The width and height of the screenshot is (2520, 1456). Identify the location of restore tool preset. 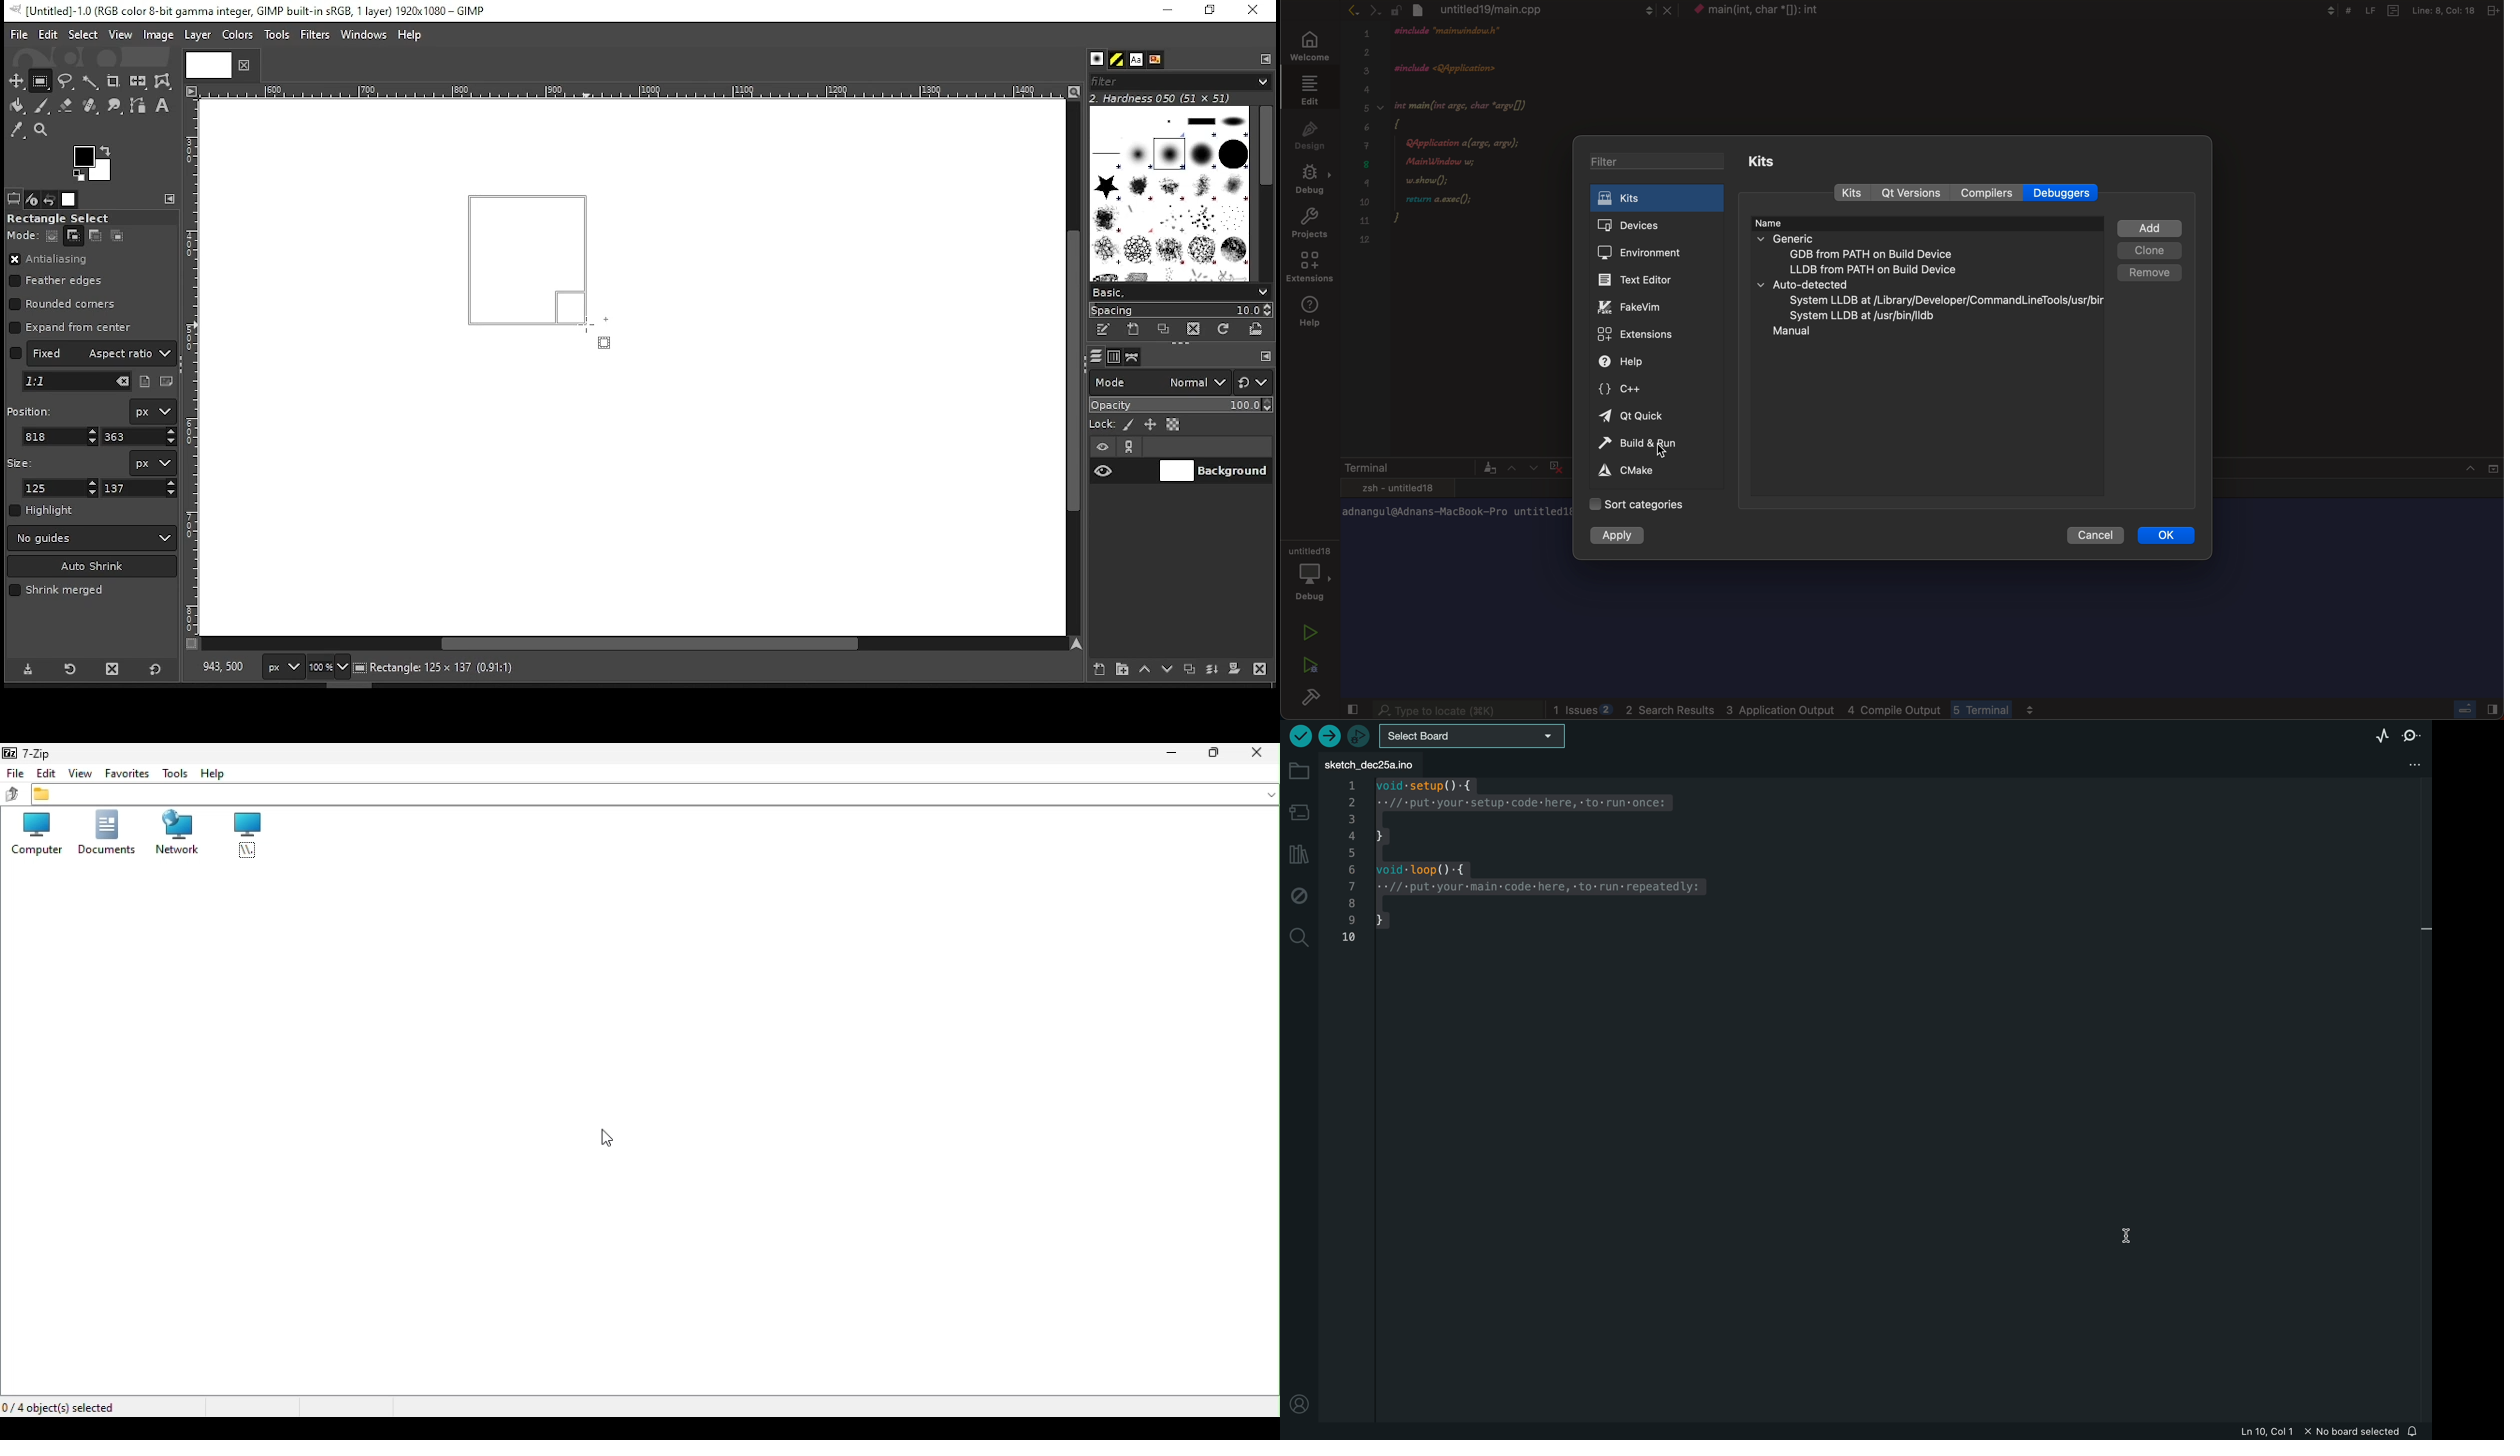
(72, 667).